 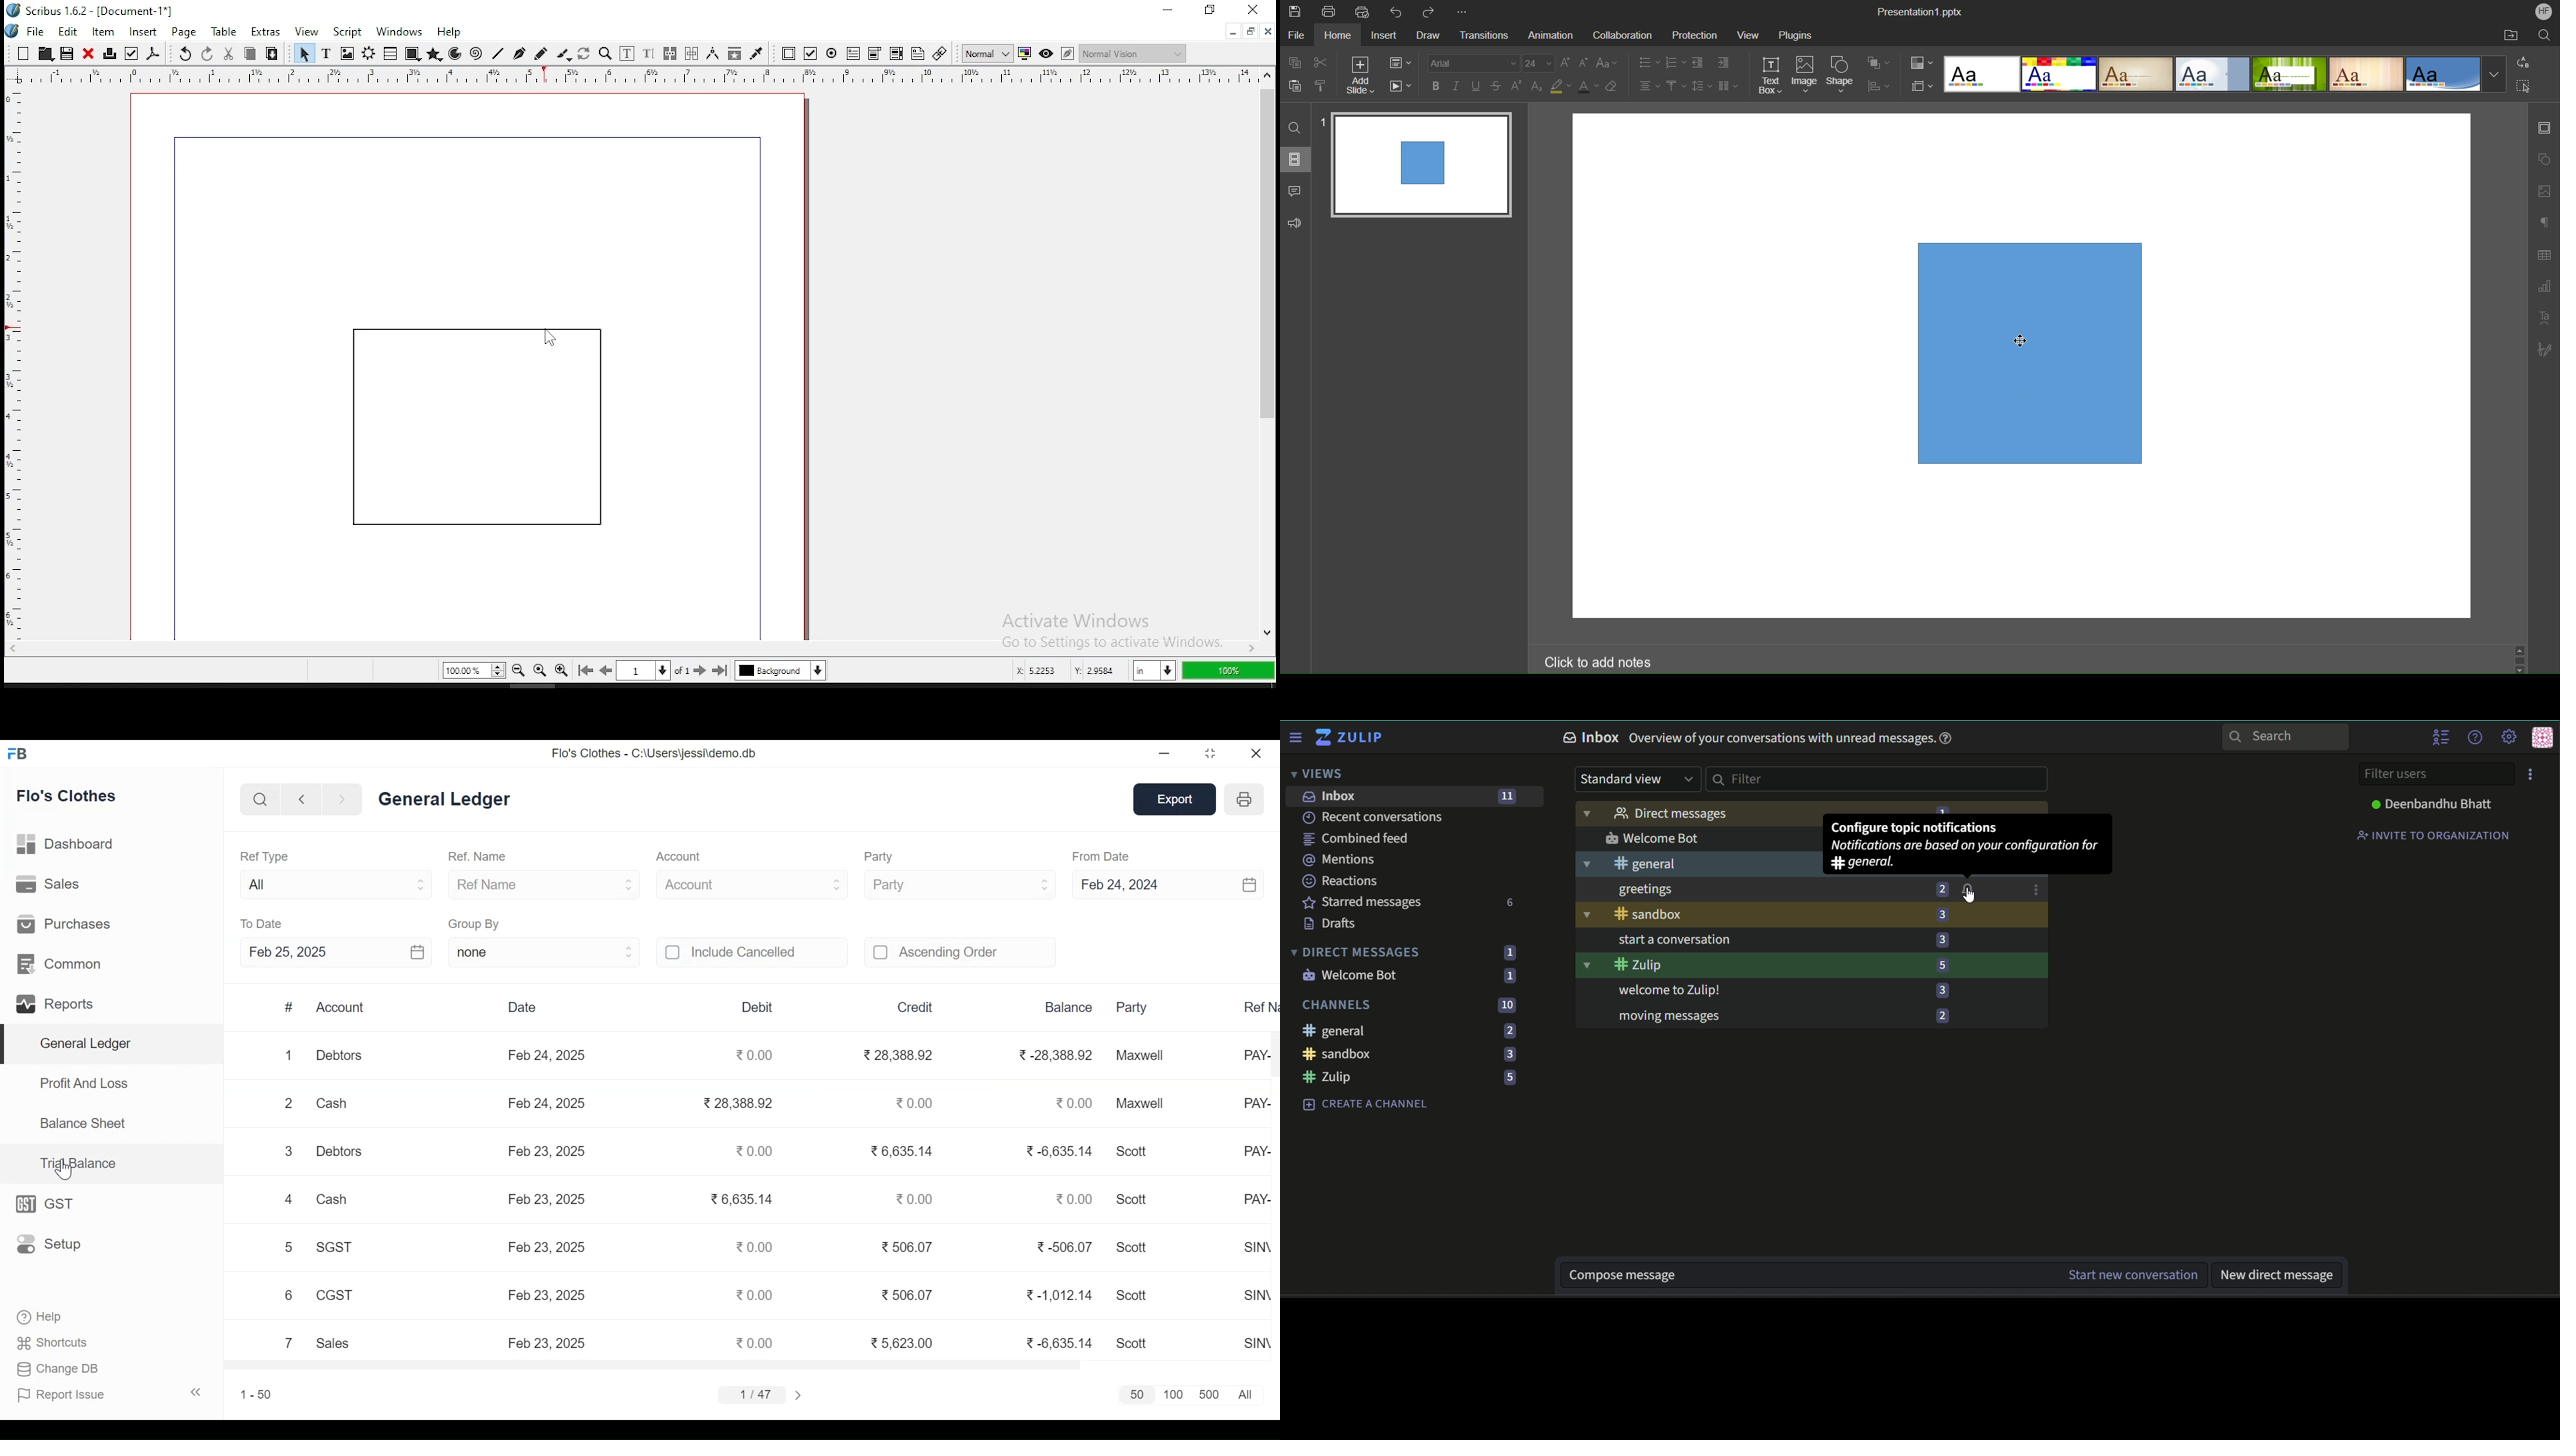 I want to click on 0.00, so click(x=914, y=1102).